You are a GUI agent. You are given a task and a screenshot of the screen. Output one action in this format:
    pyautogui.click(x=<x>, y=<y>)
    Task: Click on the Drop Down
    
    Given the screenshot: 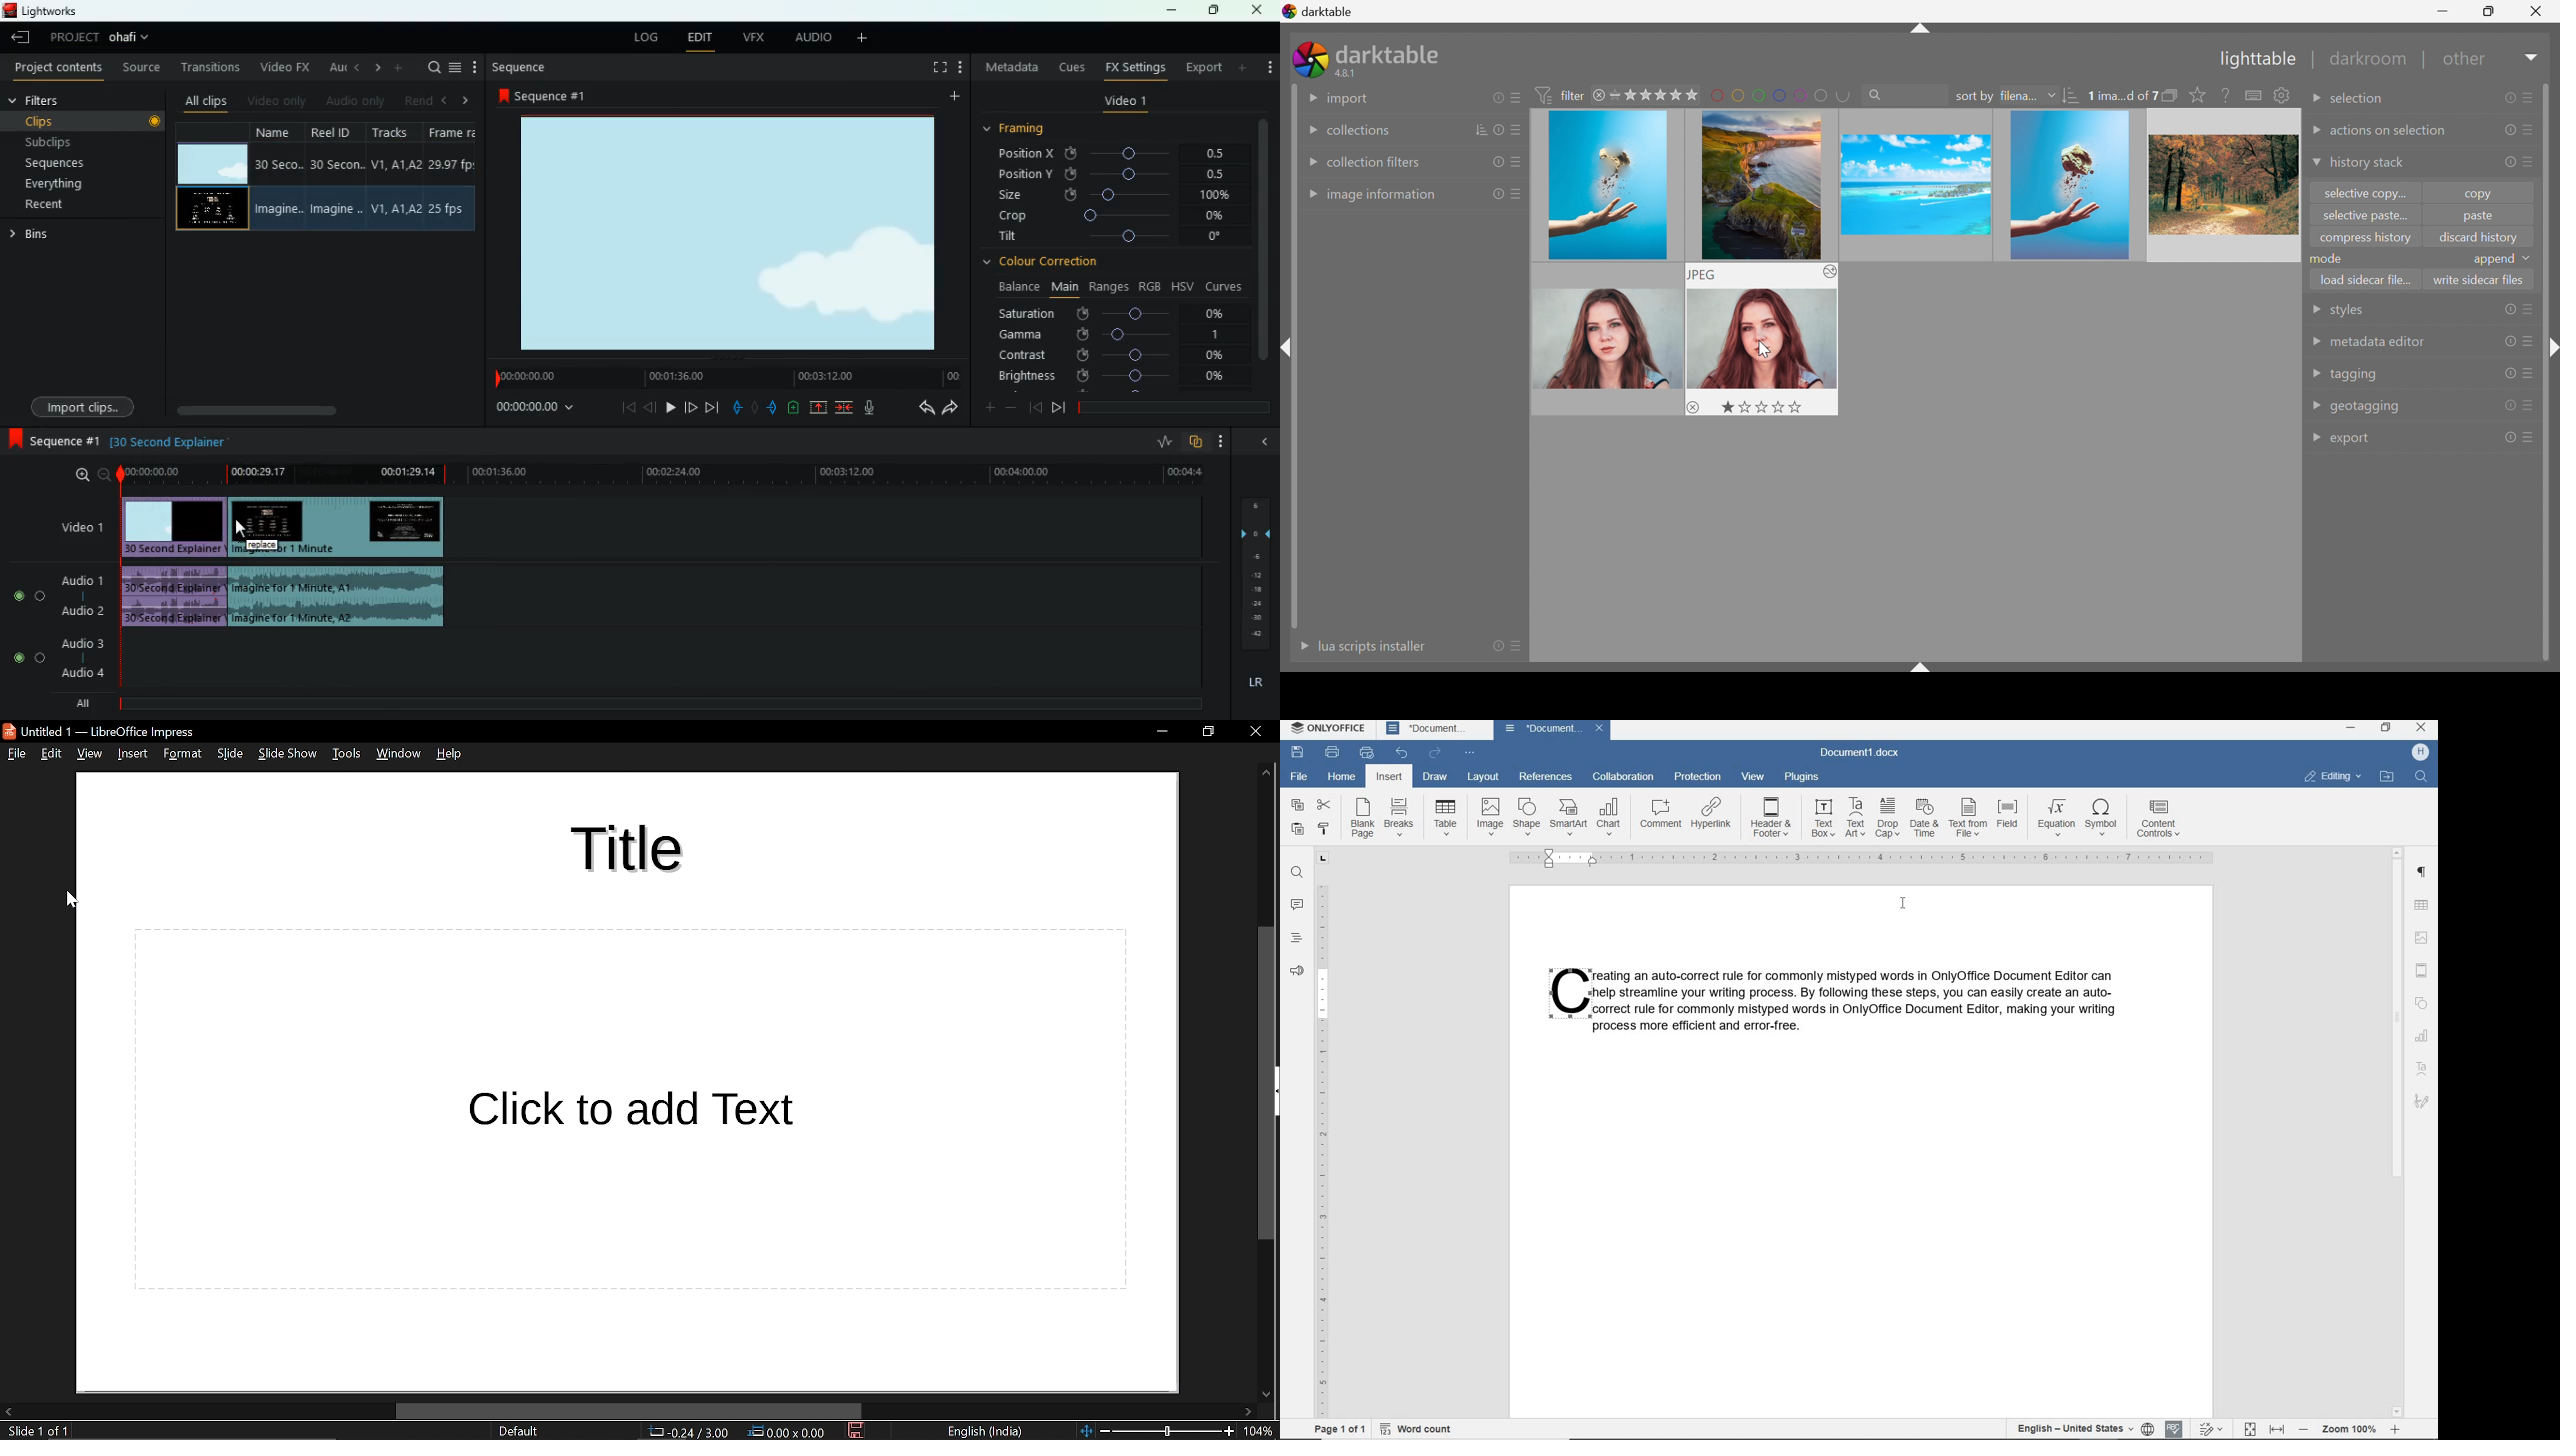 What is the action you would take?
    pyautogui.click(x=1309, y=97)
    